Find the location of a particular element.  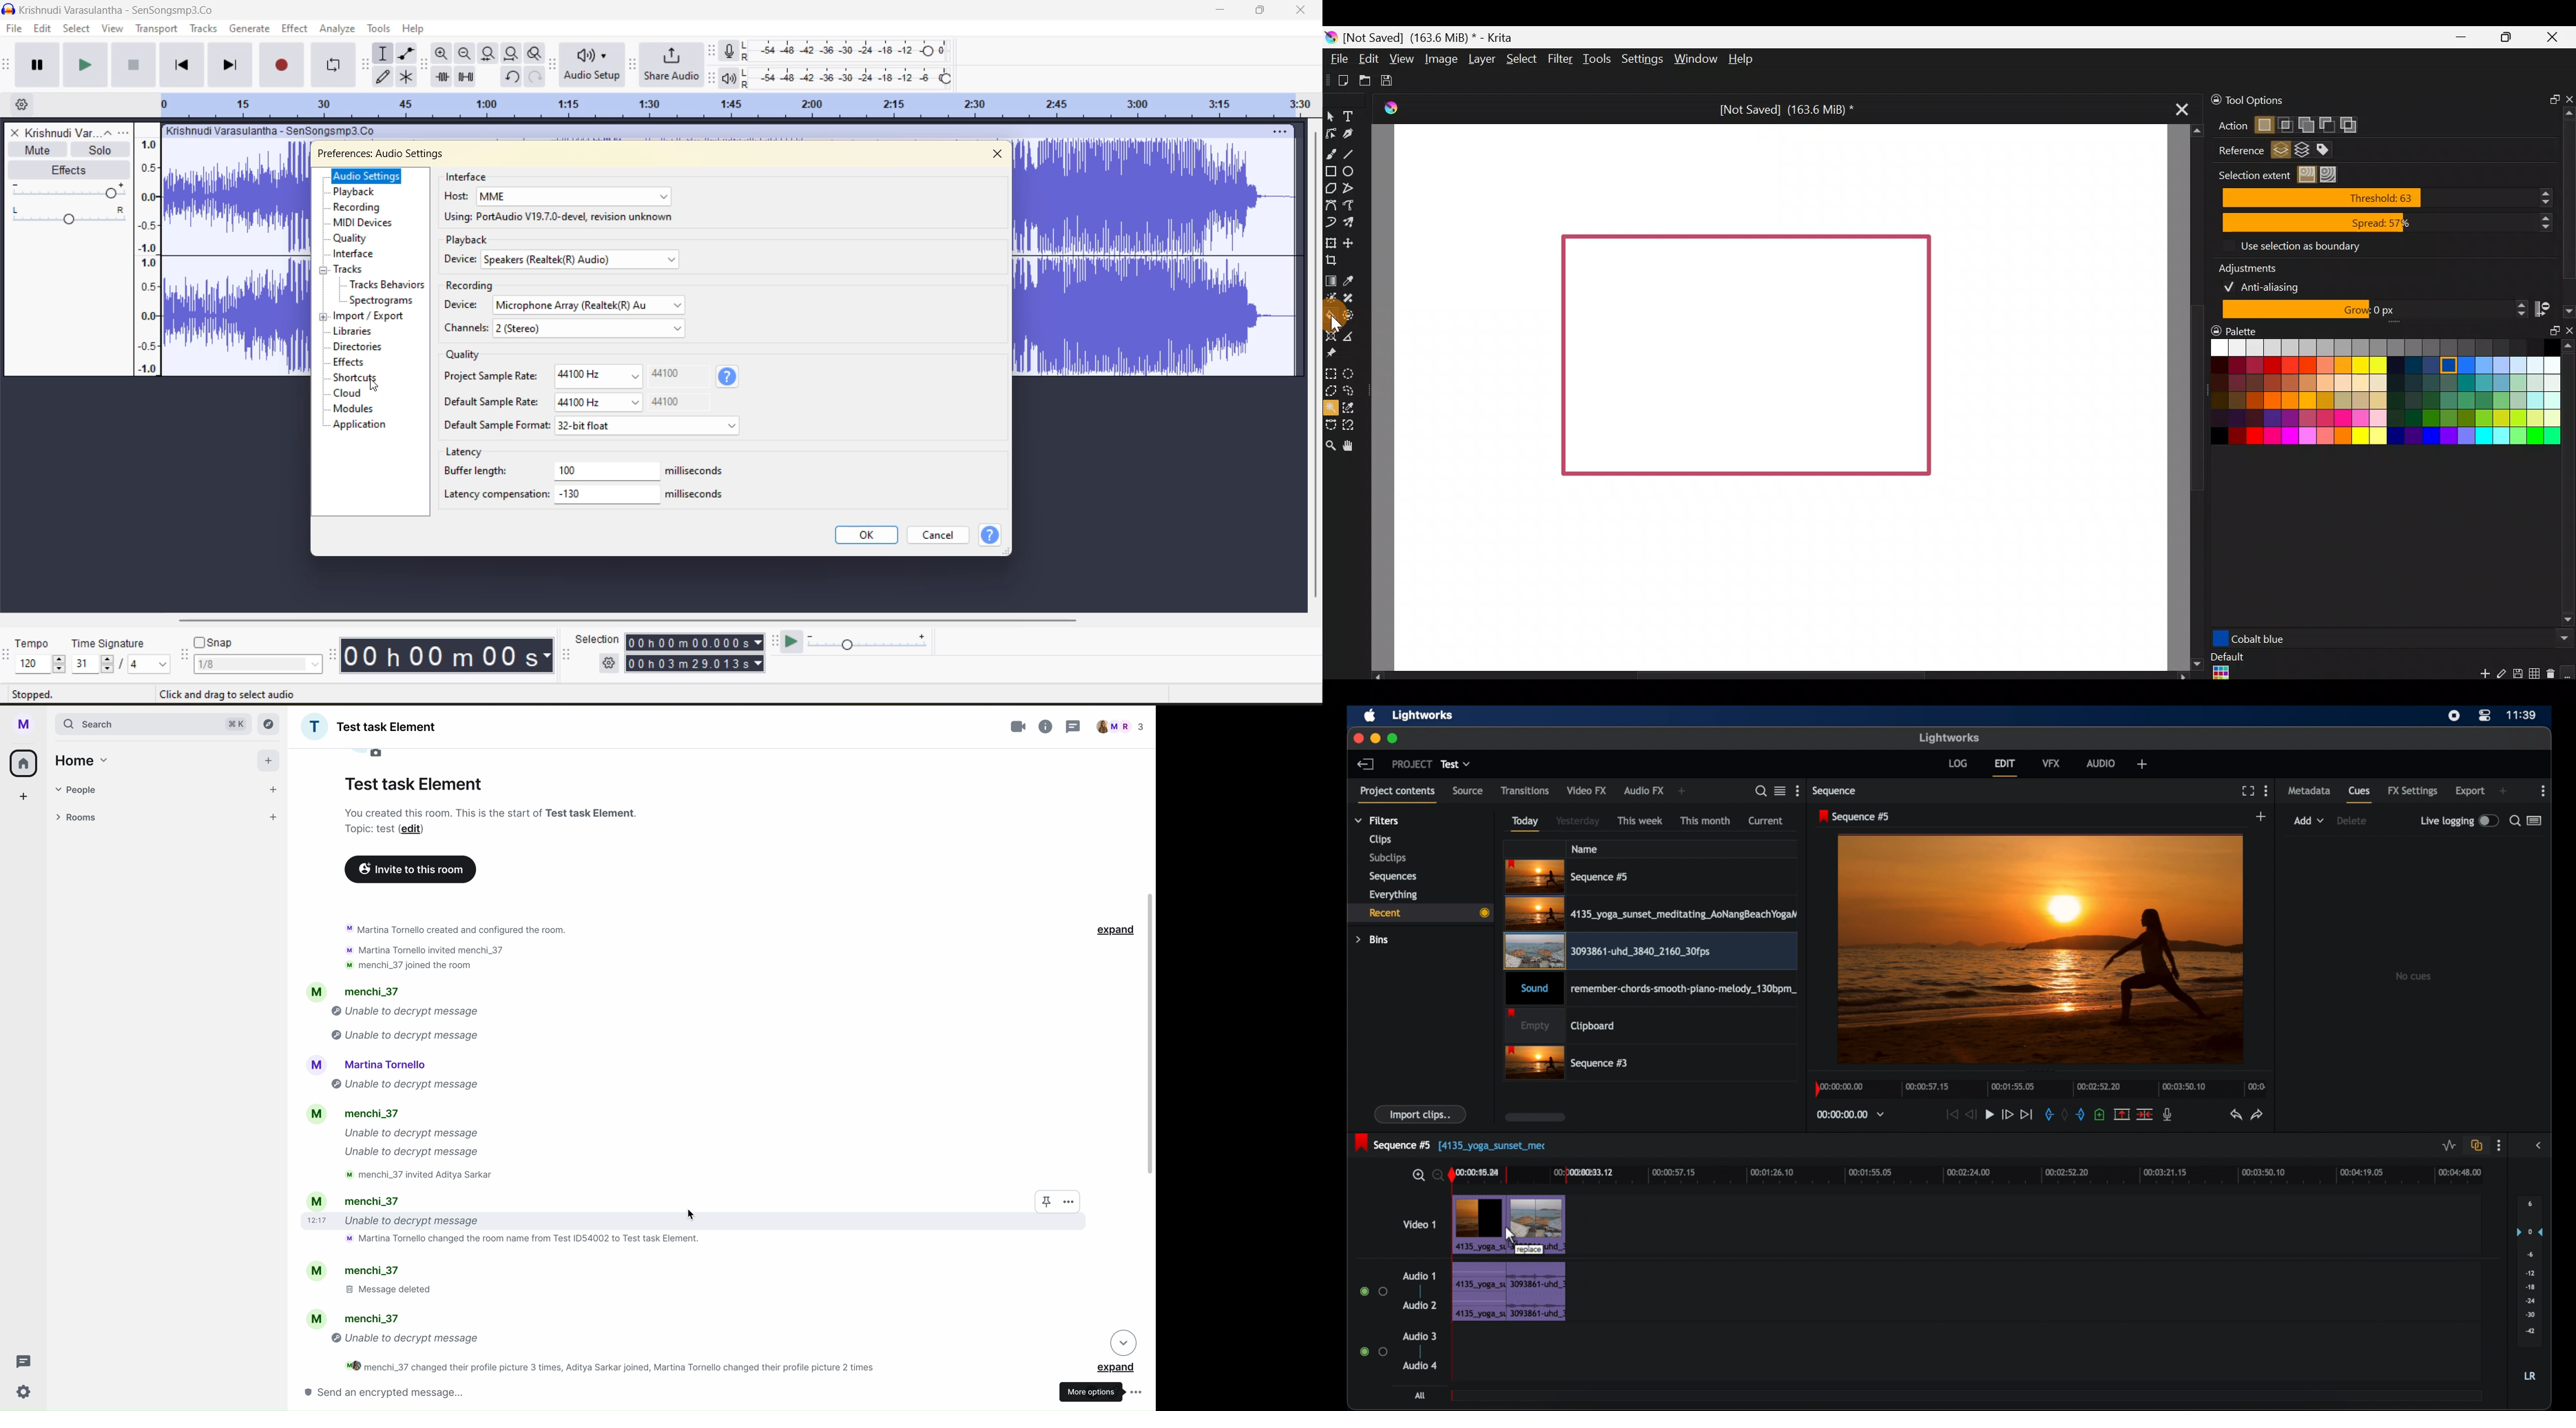

record meter is located at coordinates (731, 51).